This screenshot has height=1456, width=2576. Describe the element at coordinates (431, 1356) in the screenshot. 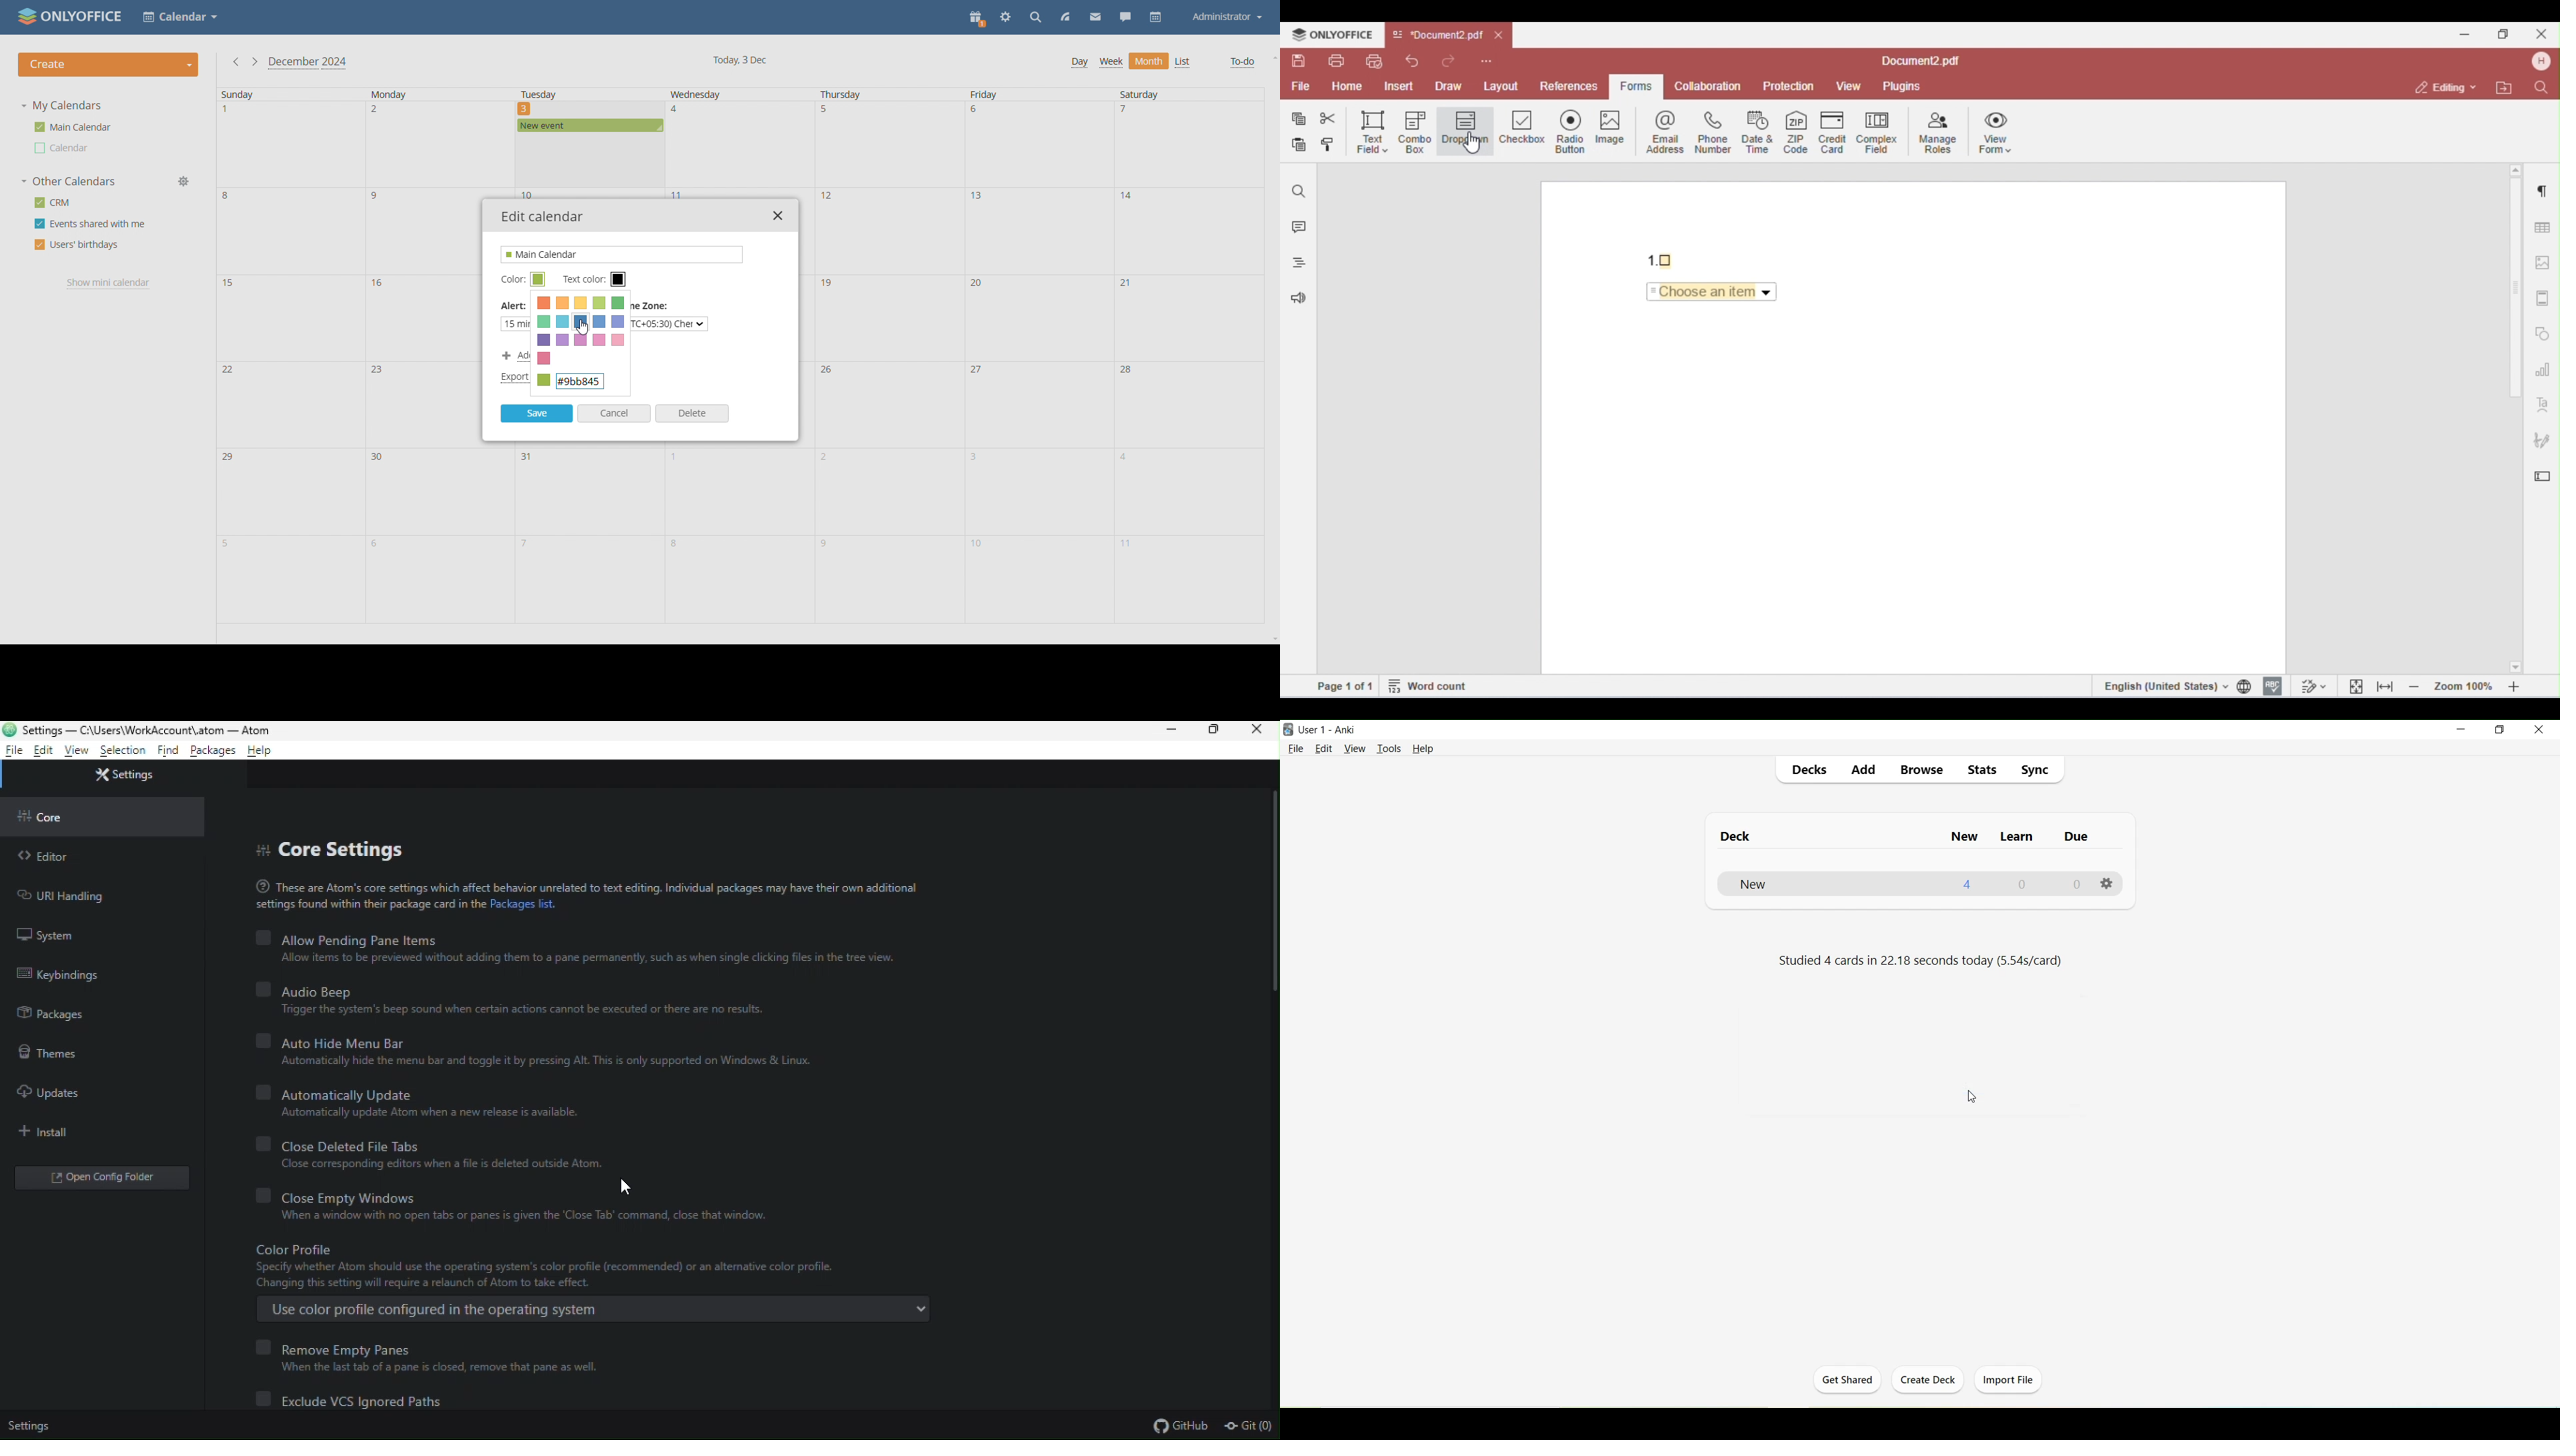

I see `Remove empty panes` at that location.